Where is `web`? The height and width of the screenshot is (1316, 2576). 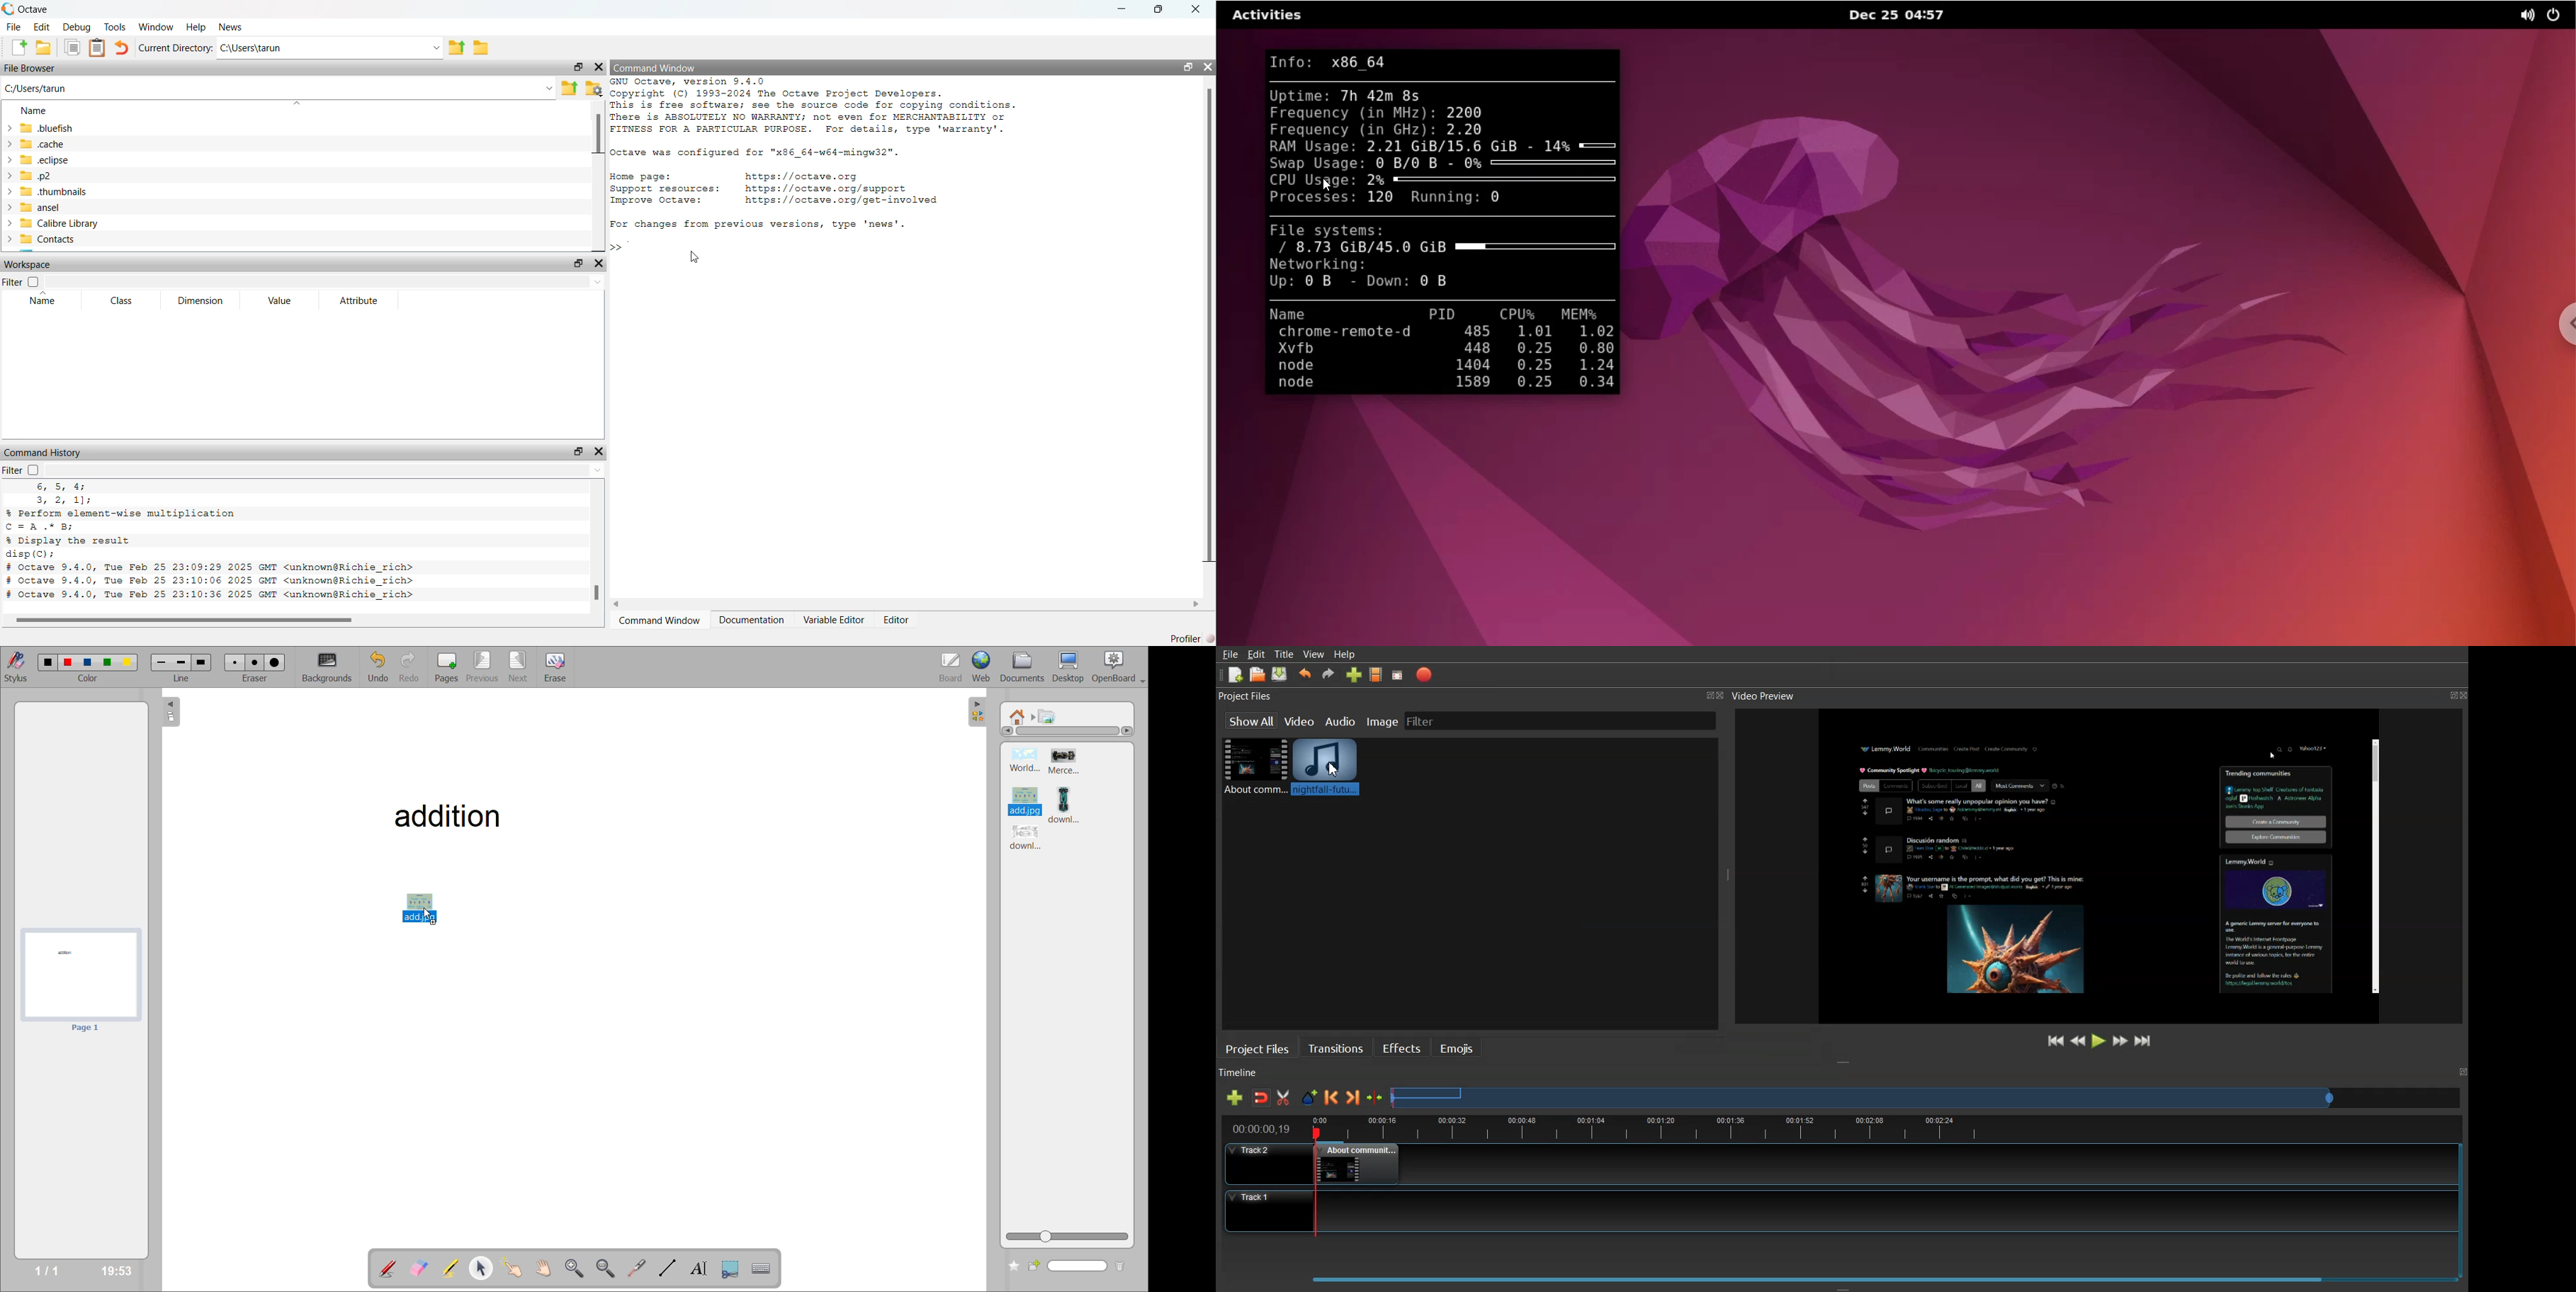
web is located at coordinates (984, 665).